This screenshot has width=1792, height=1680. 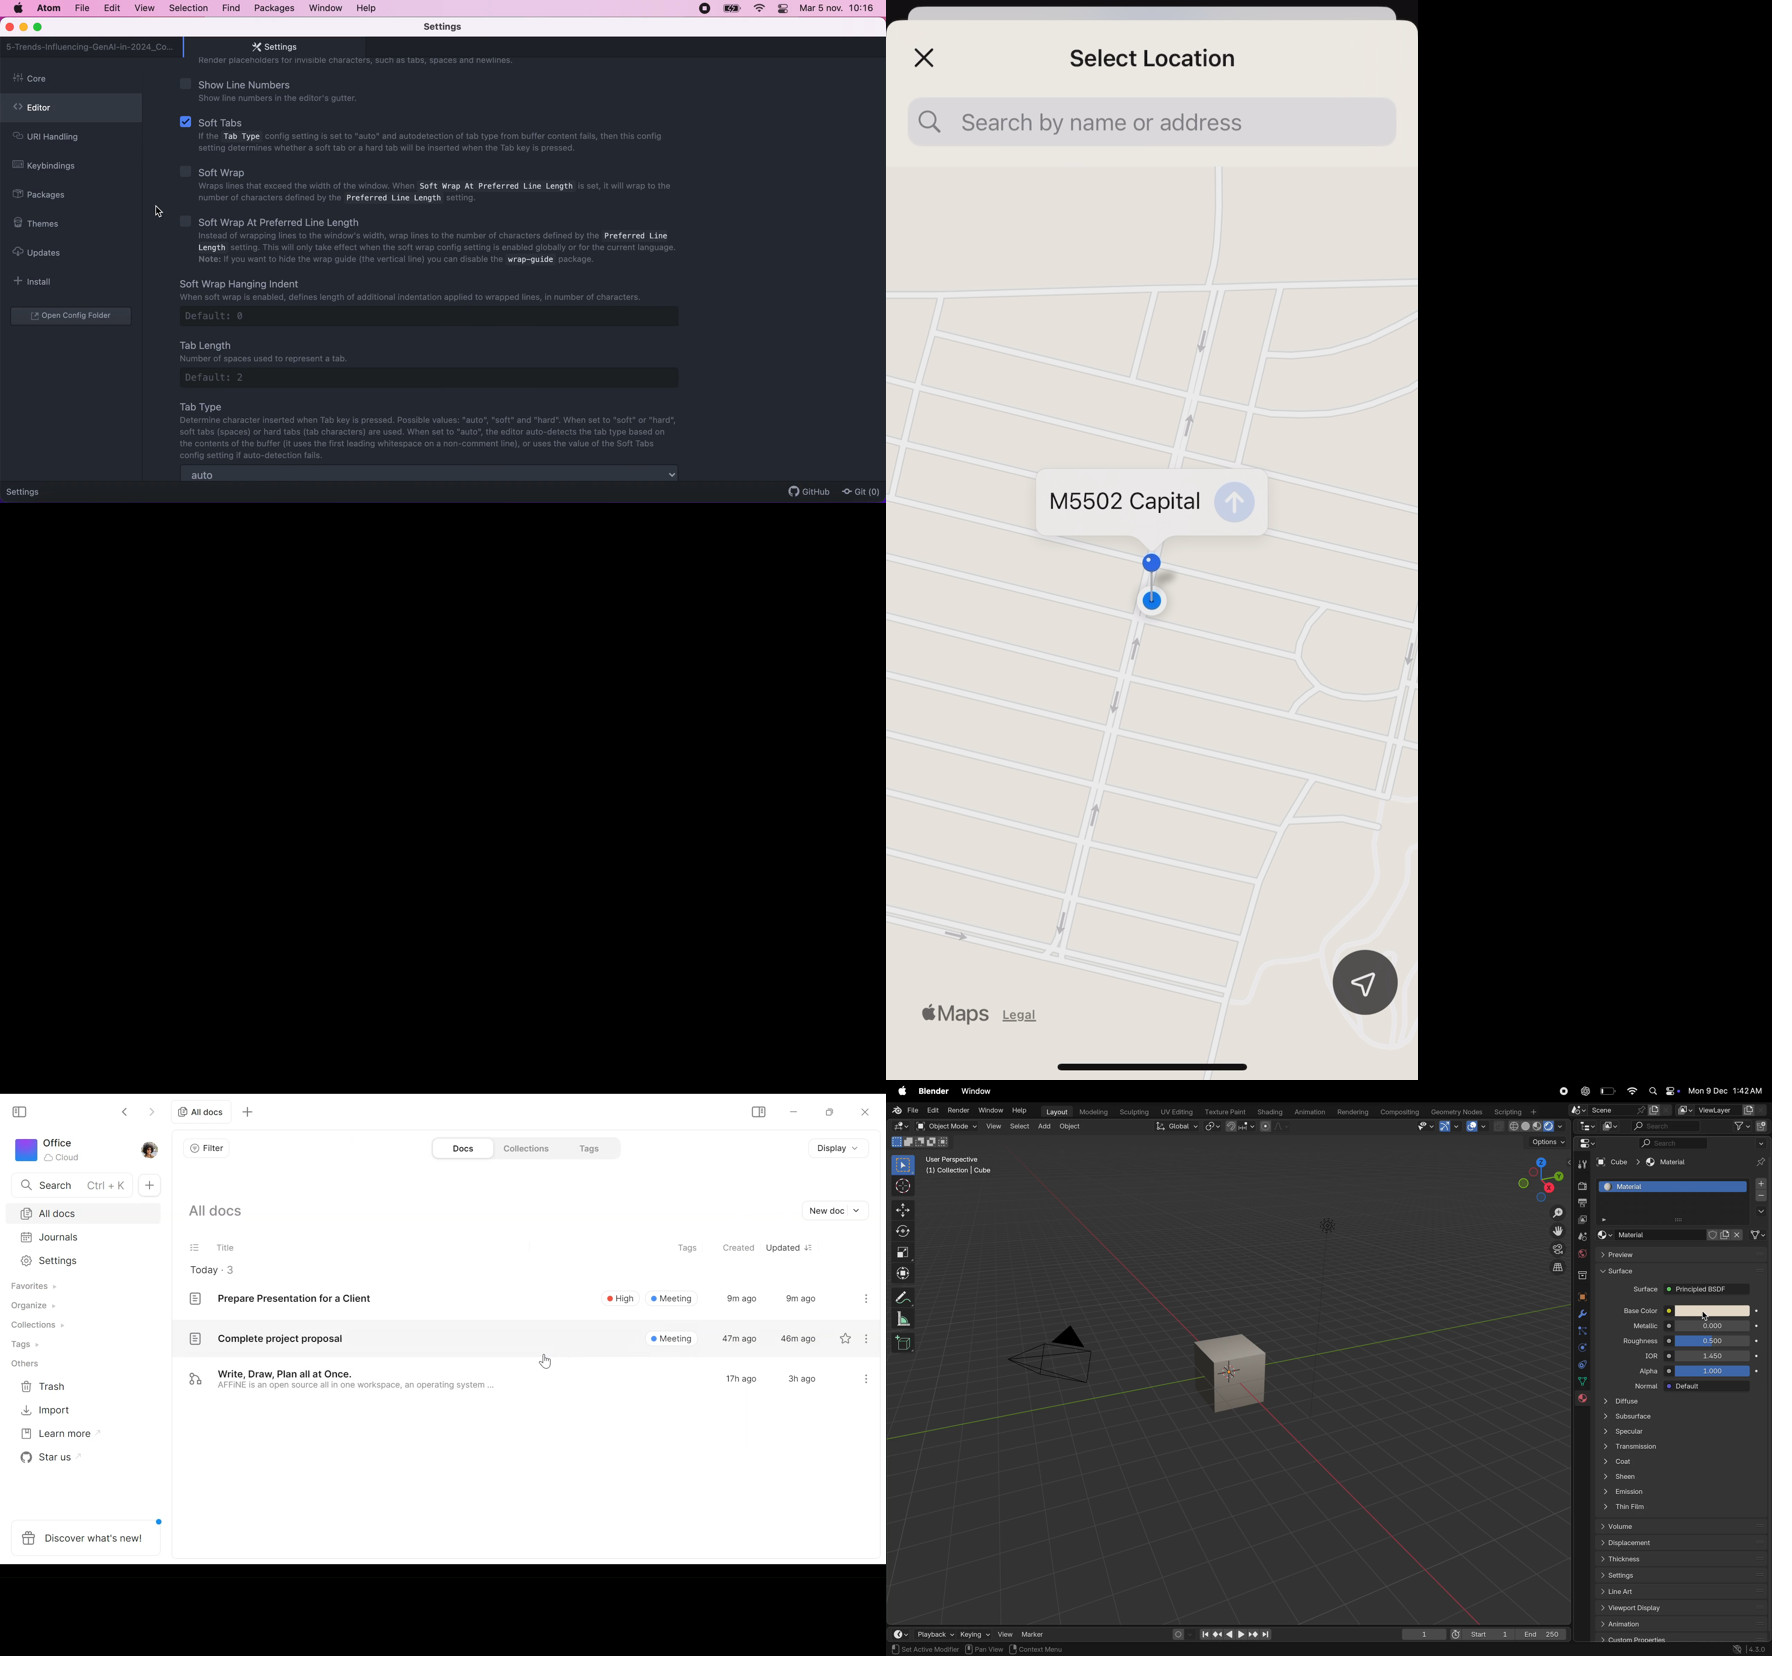 I want to click on modifier, so click(x=946, y=1650).